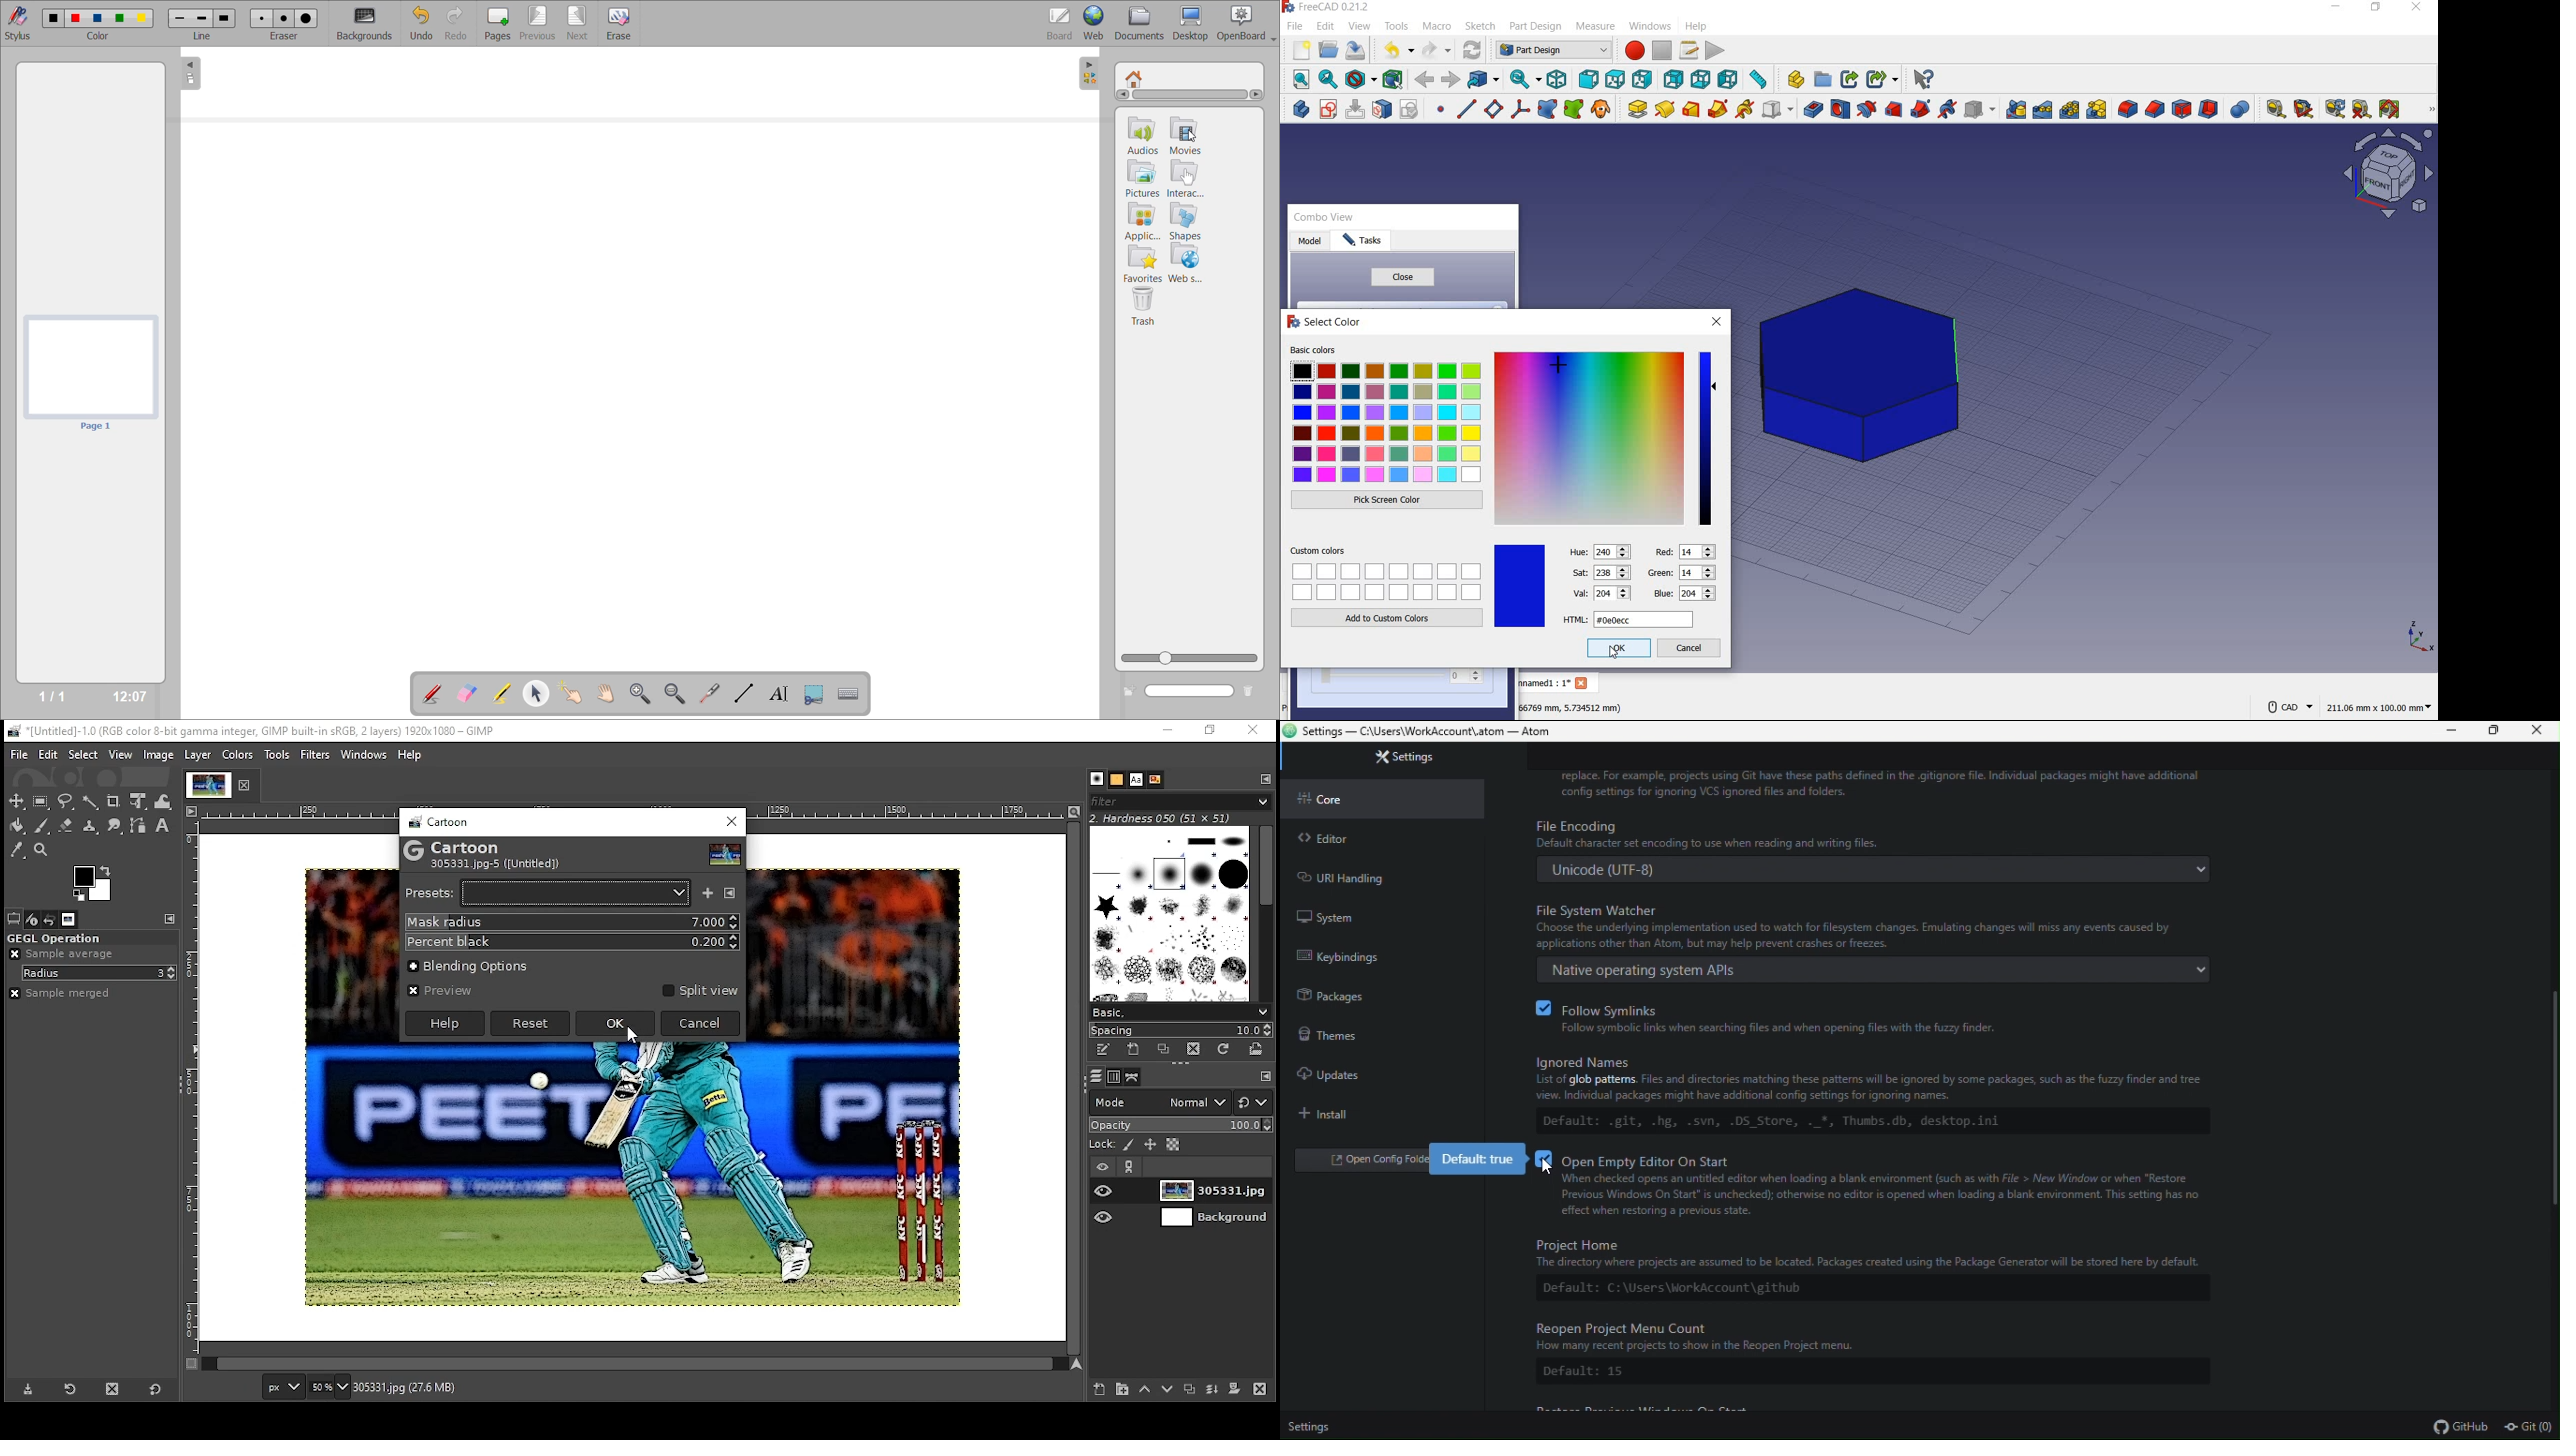 The height and width of the screenshot is (1456, 2576). I want to click on measure angular, so click(2305, 110).